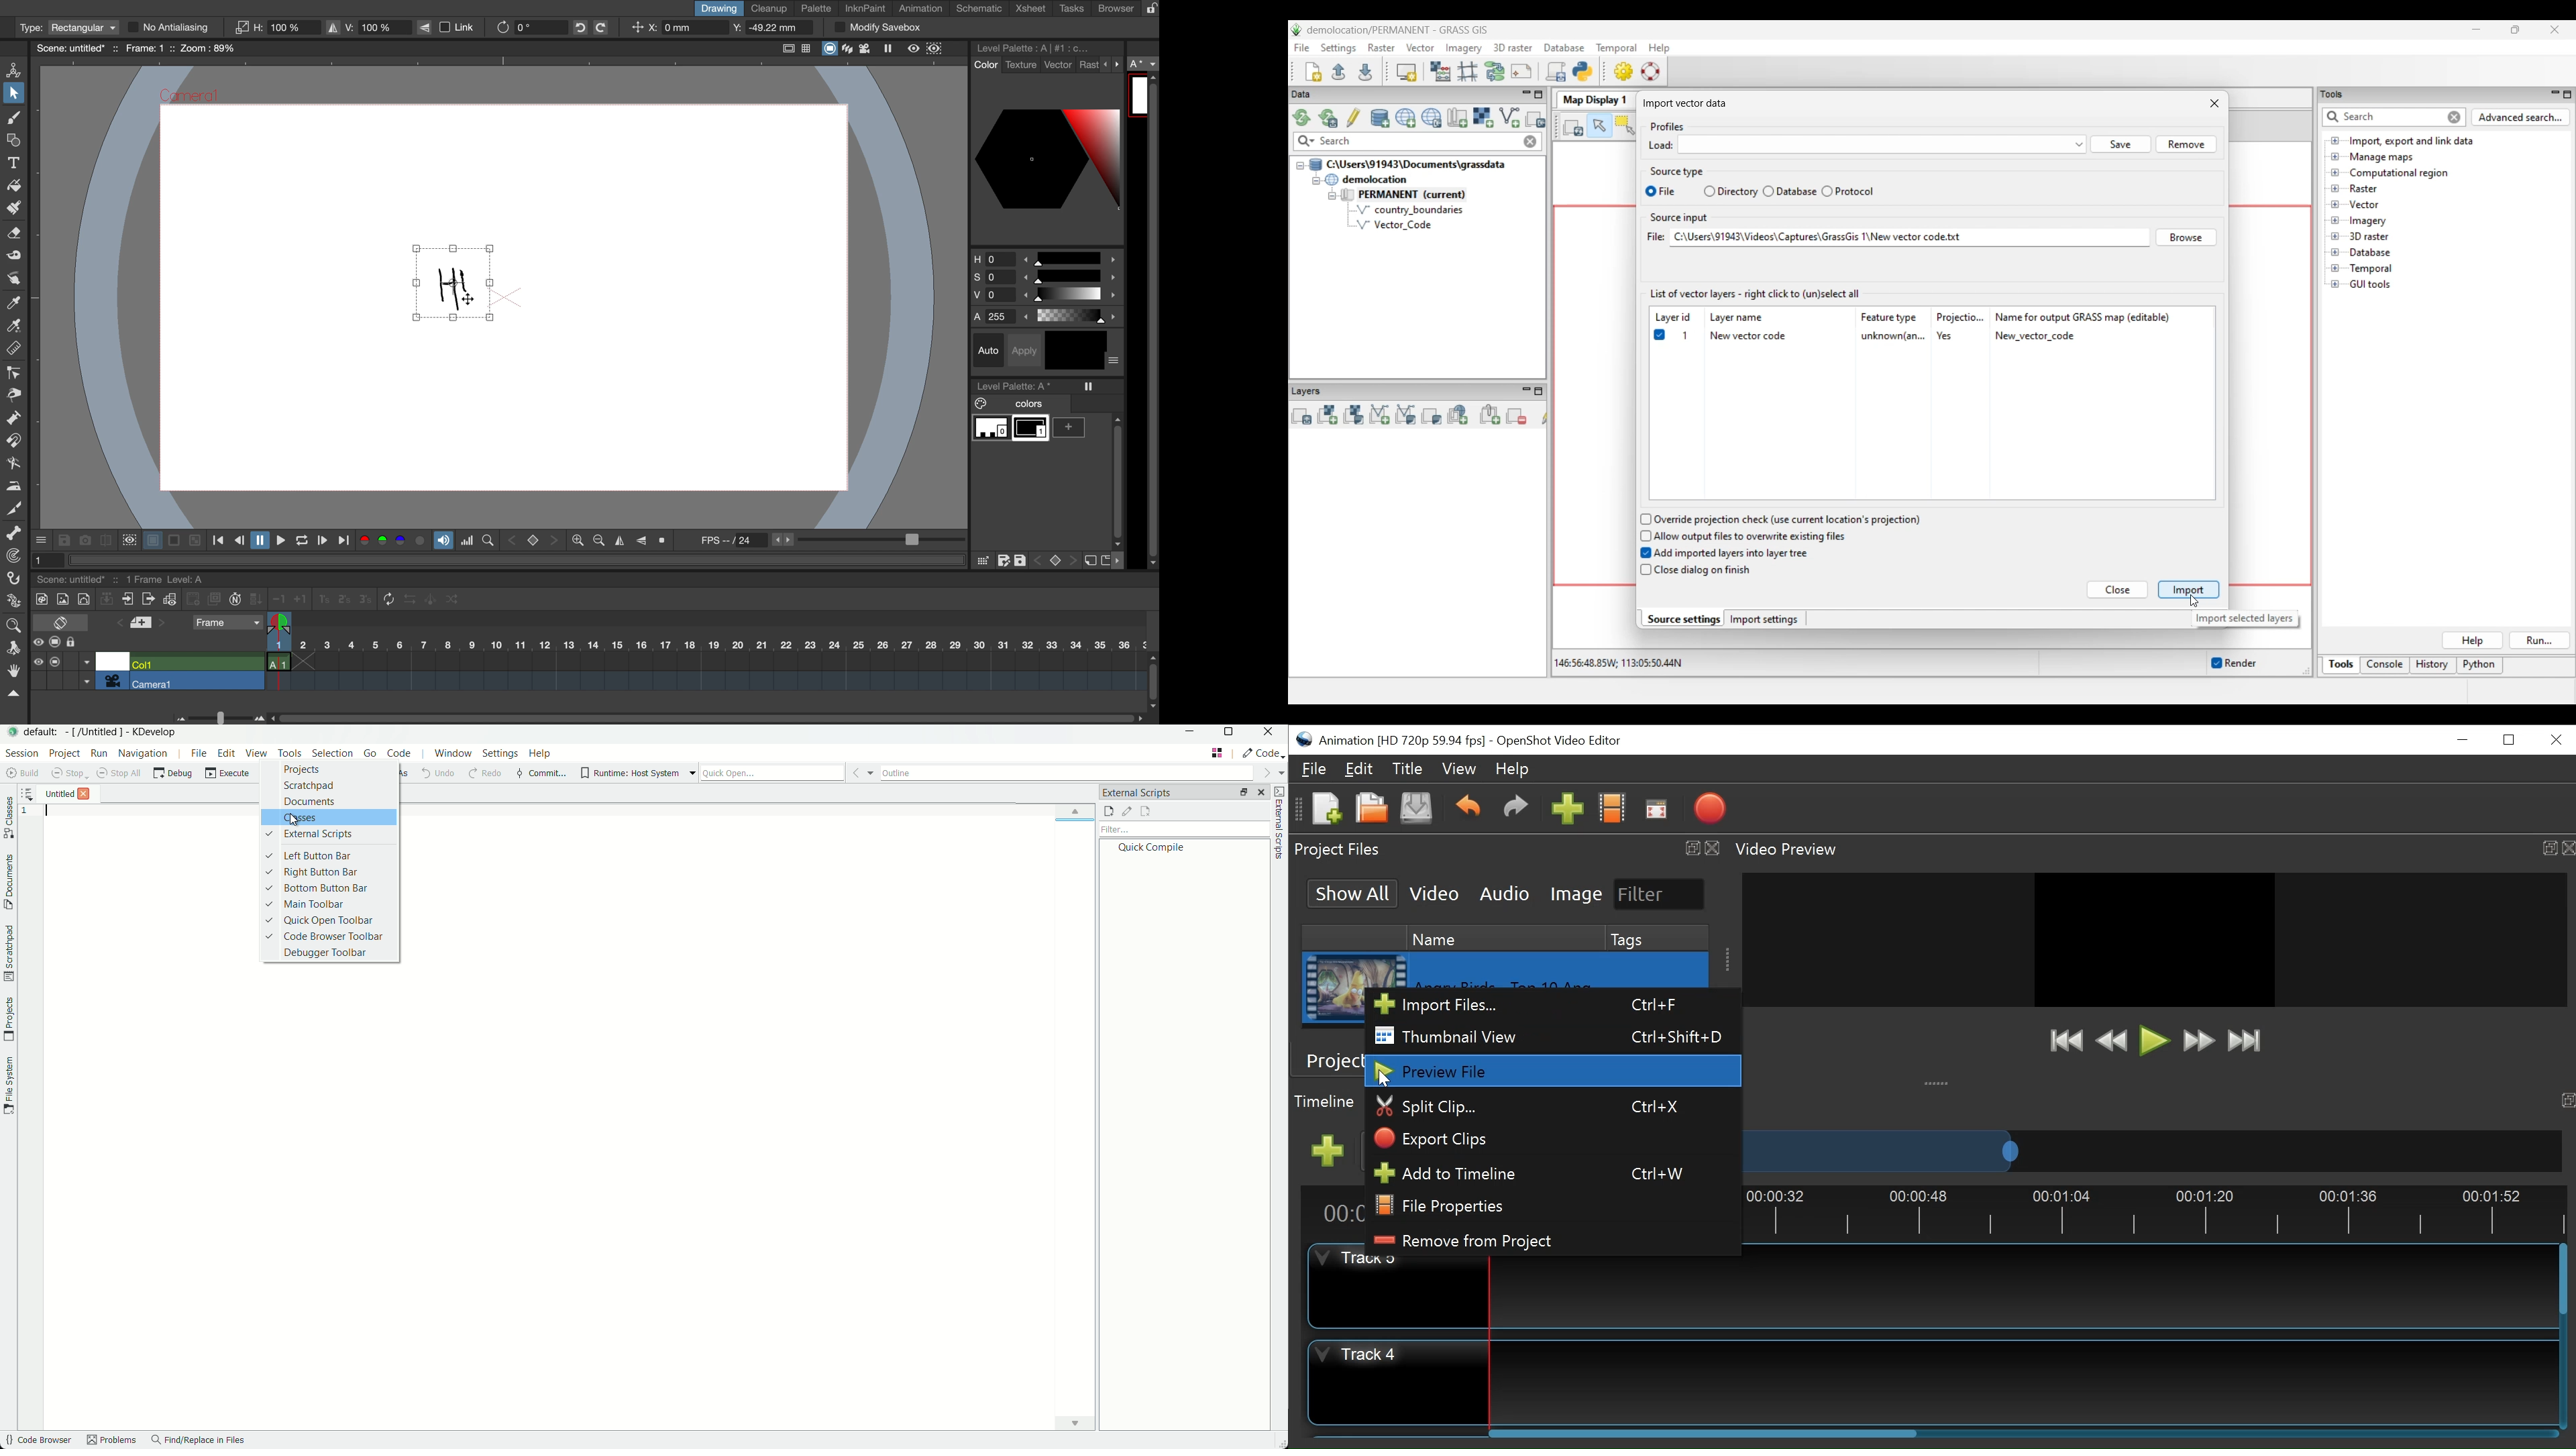 The image size is (2576, 1456). Describe the element at coordinates (982, 561) in the screenshot. I see `click and drag color palaette` at that location.